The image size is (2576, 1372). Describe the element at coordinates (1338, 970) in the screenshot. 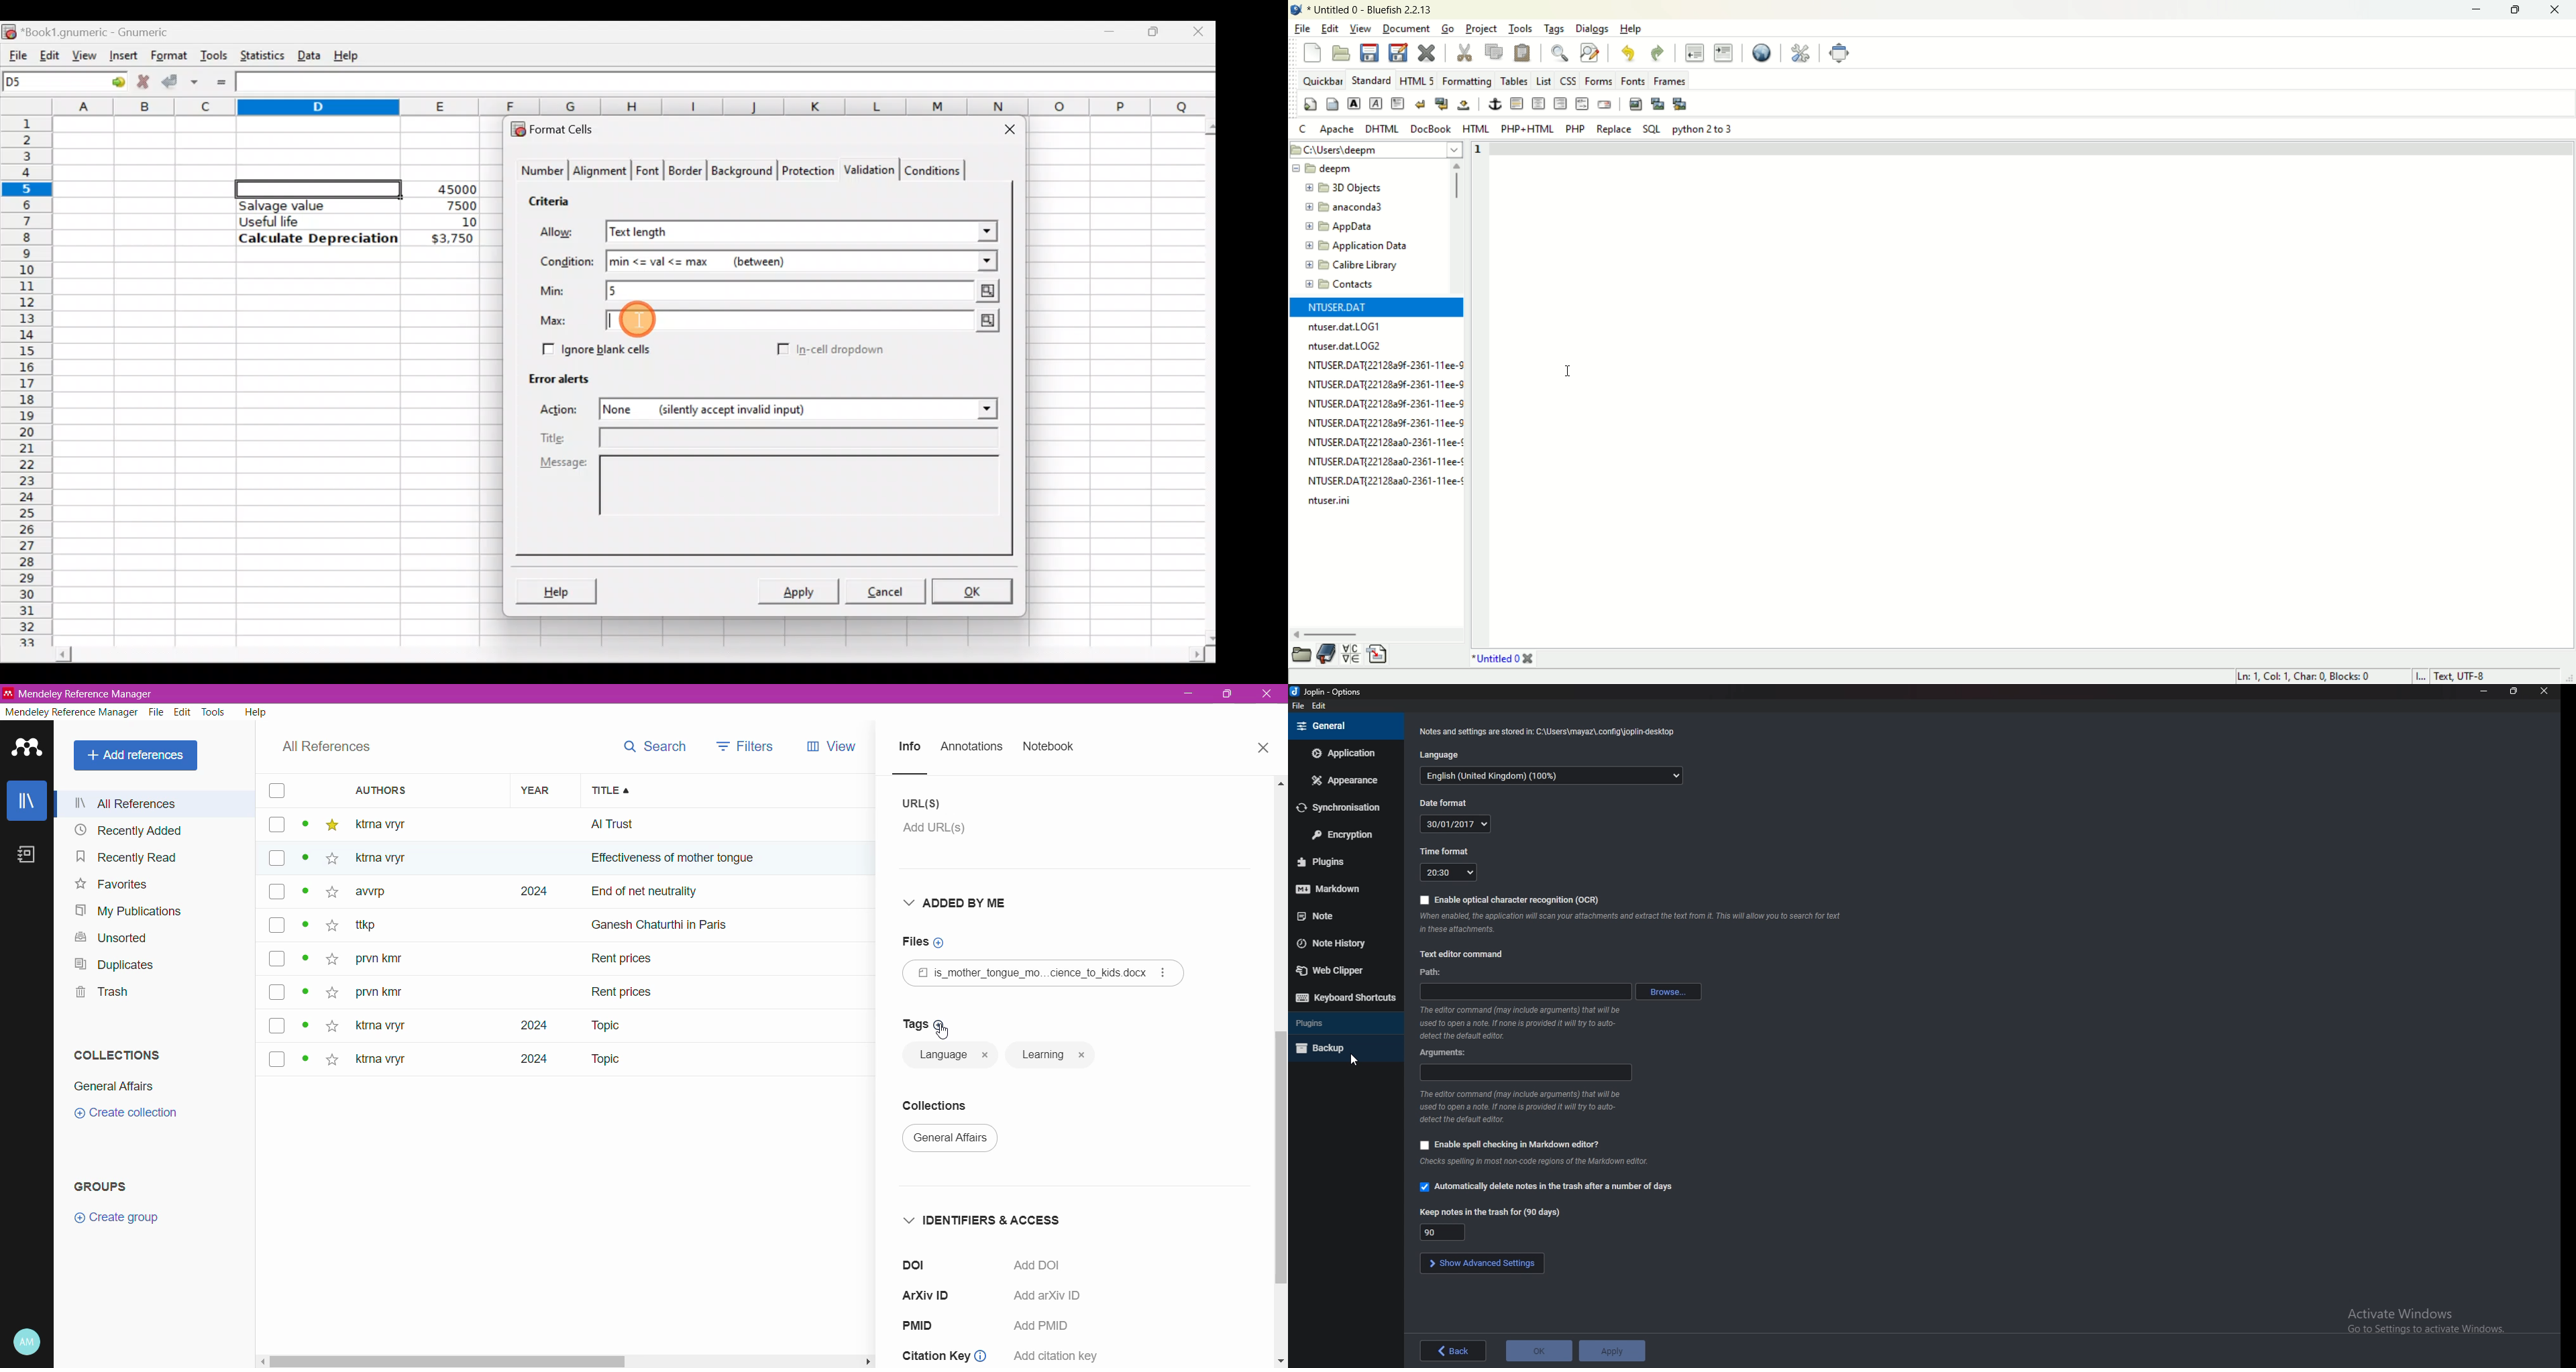

I see `Web clipper` at that location.